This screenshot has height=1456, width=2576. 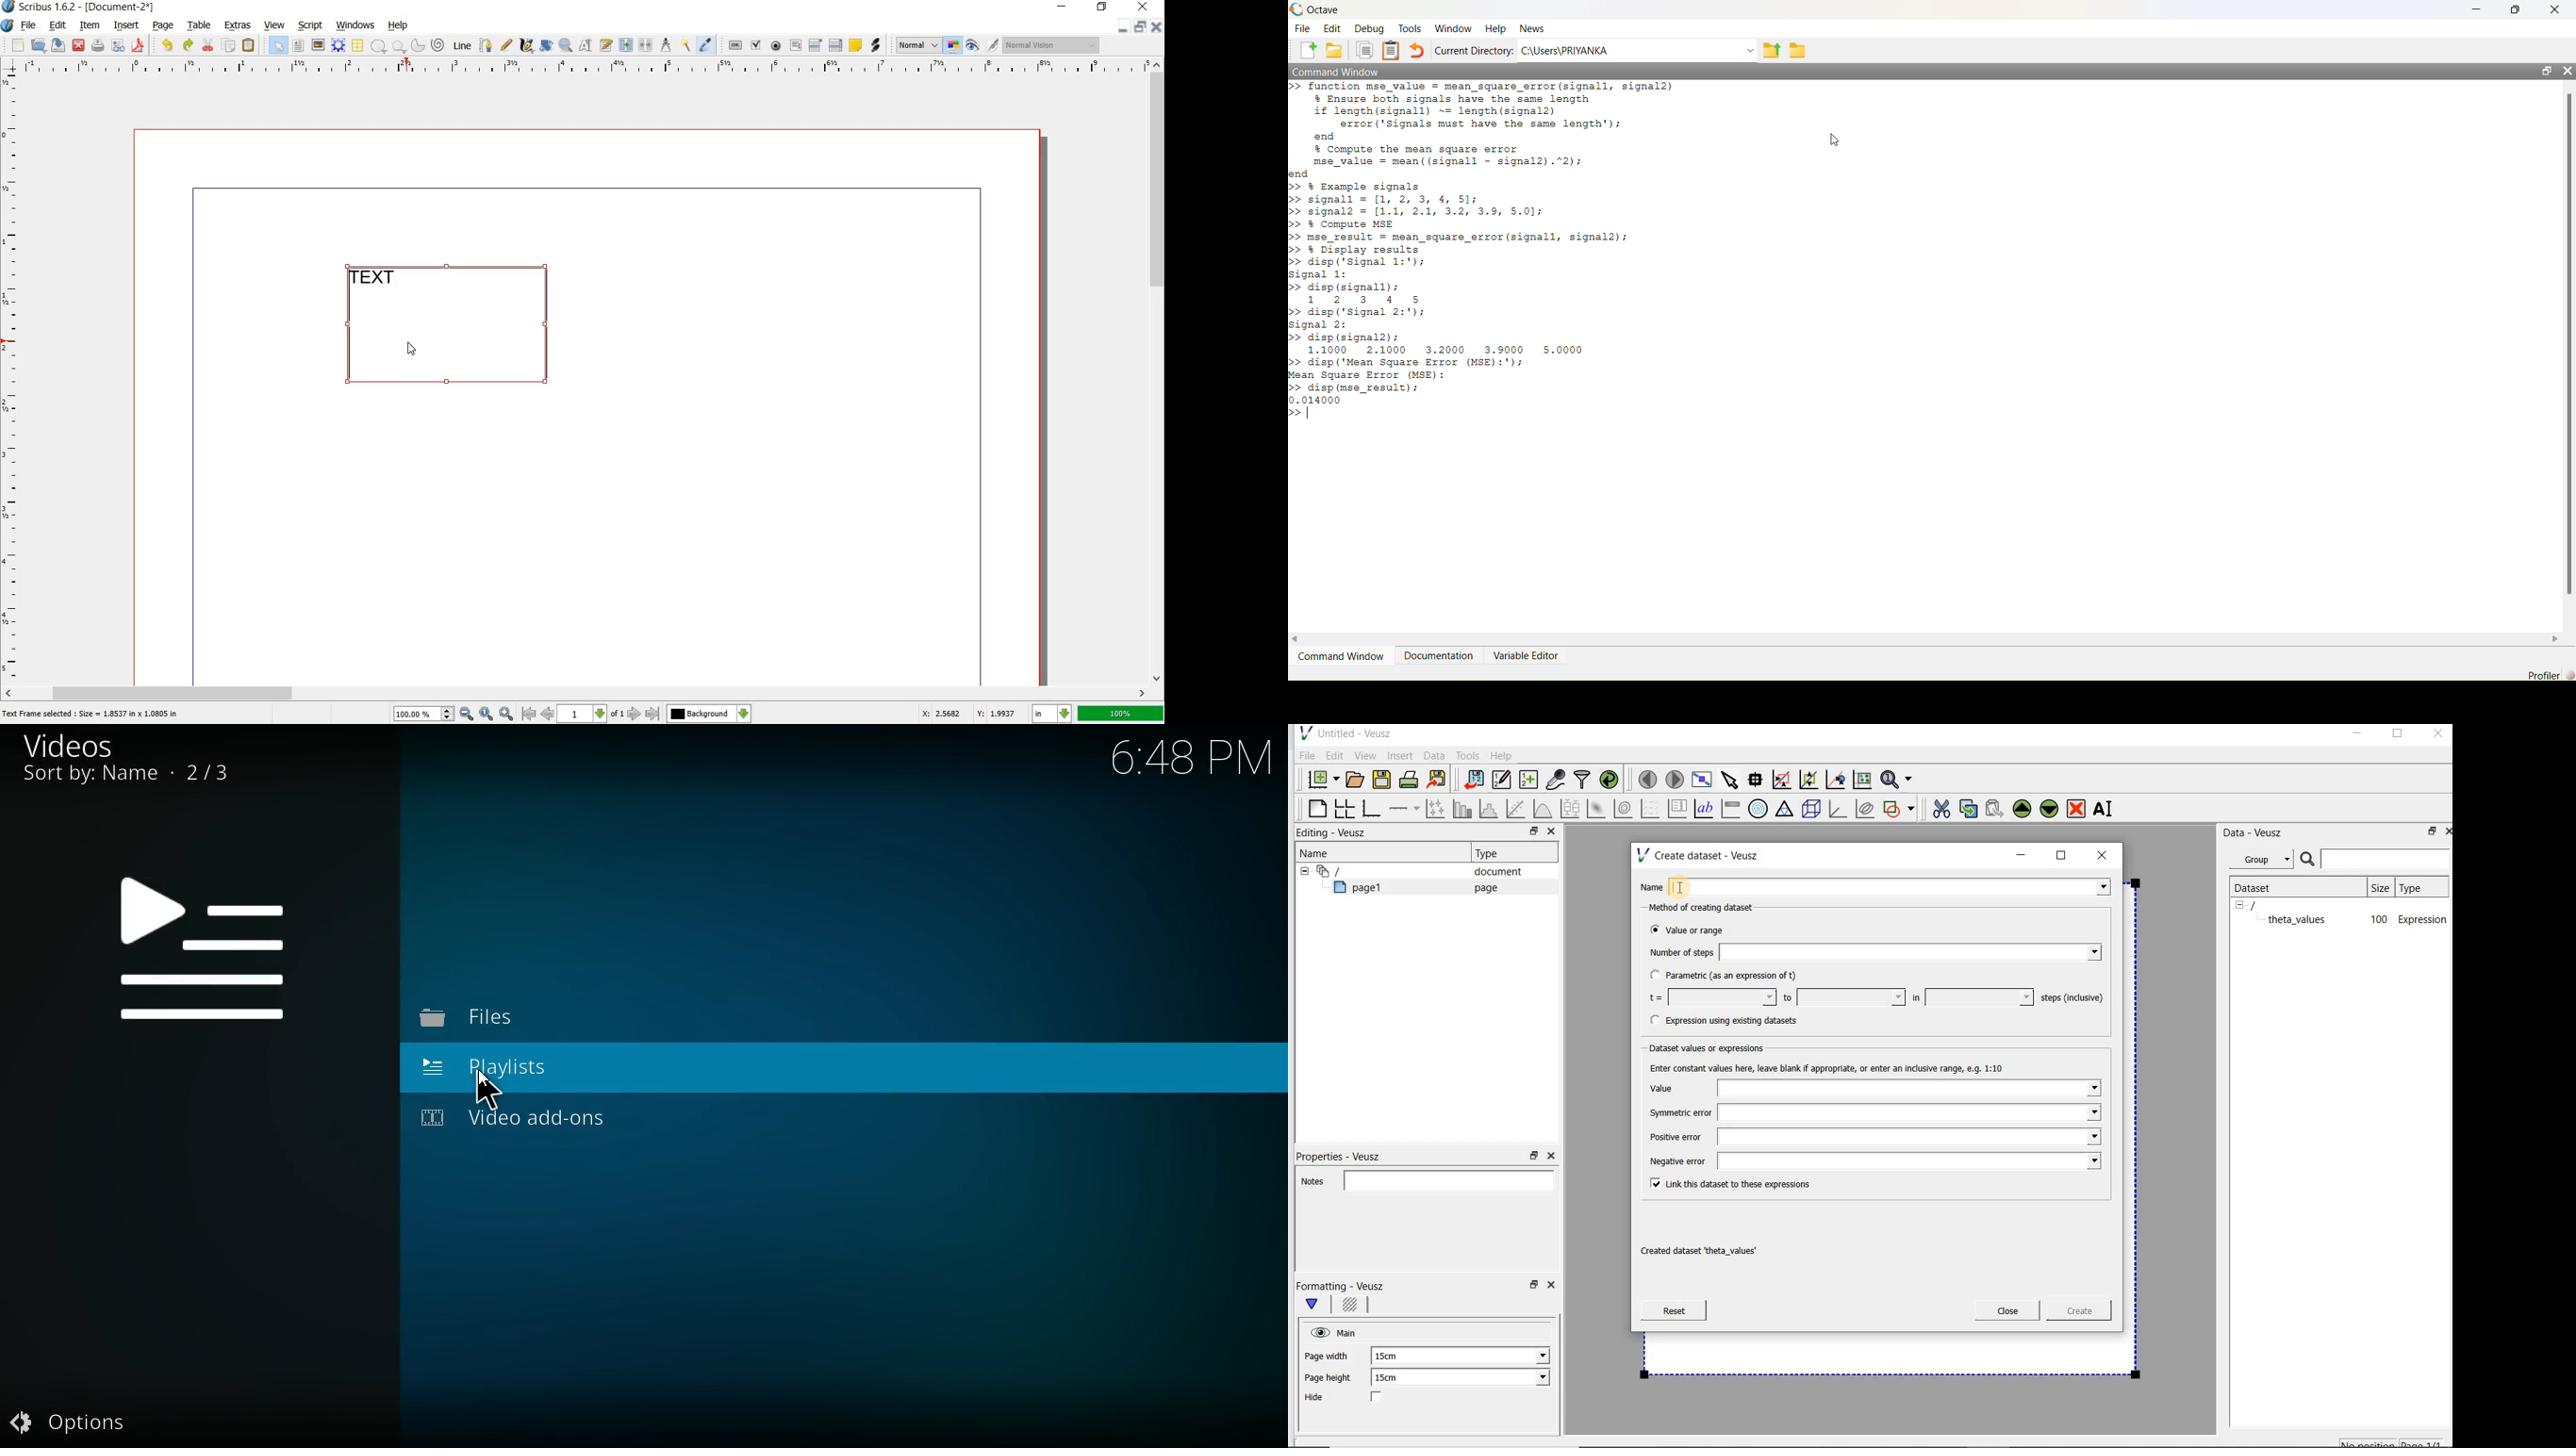 What do you see at coordinates (40, 46) in the screenshot?
I see `open` at bounding box center [40, 46].